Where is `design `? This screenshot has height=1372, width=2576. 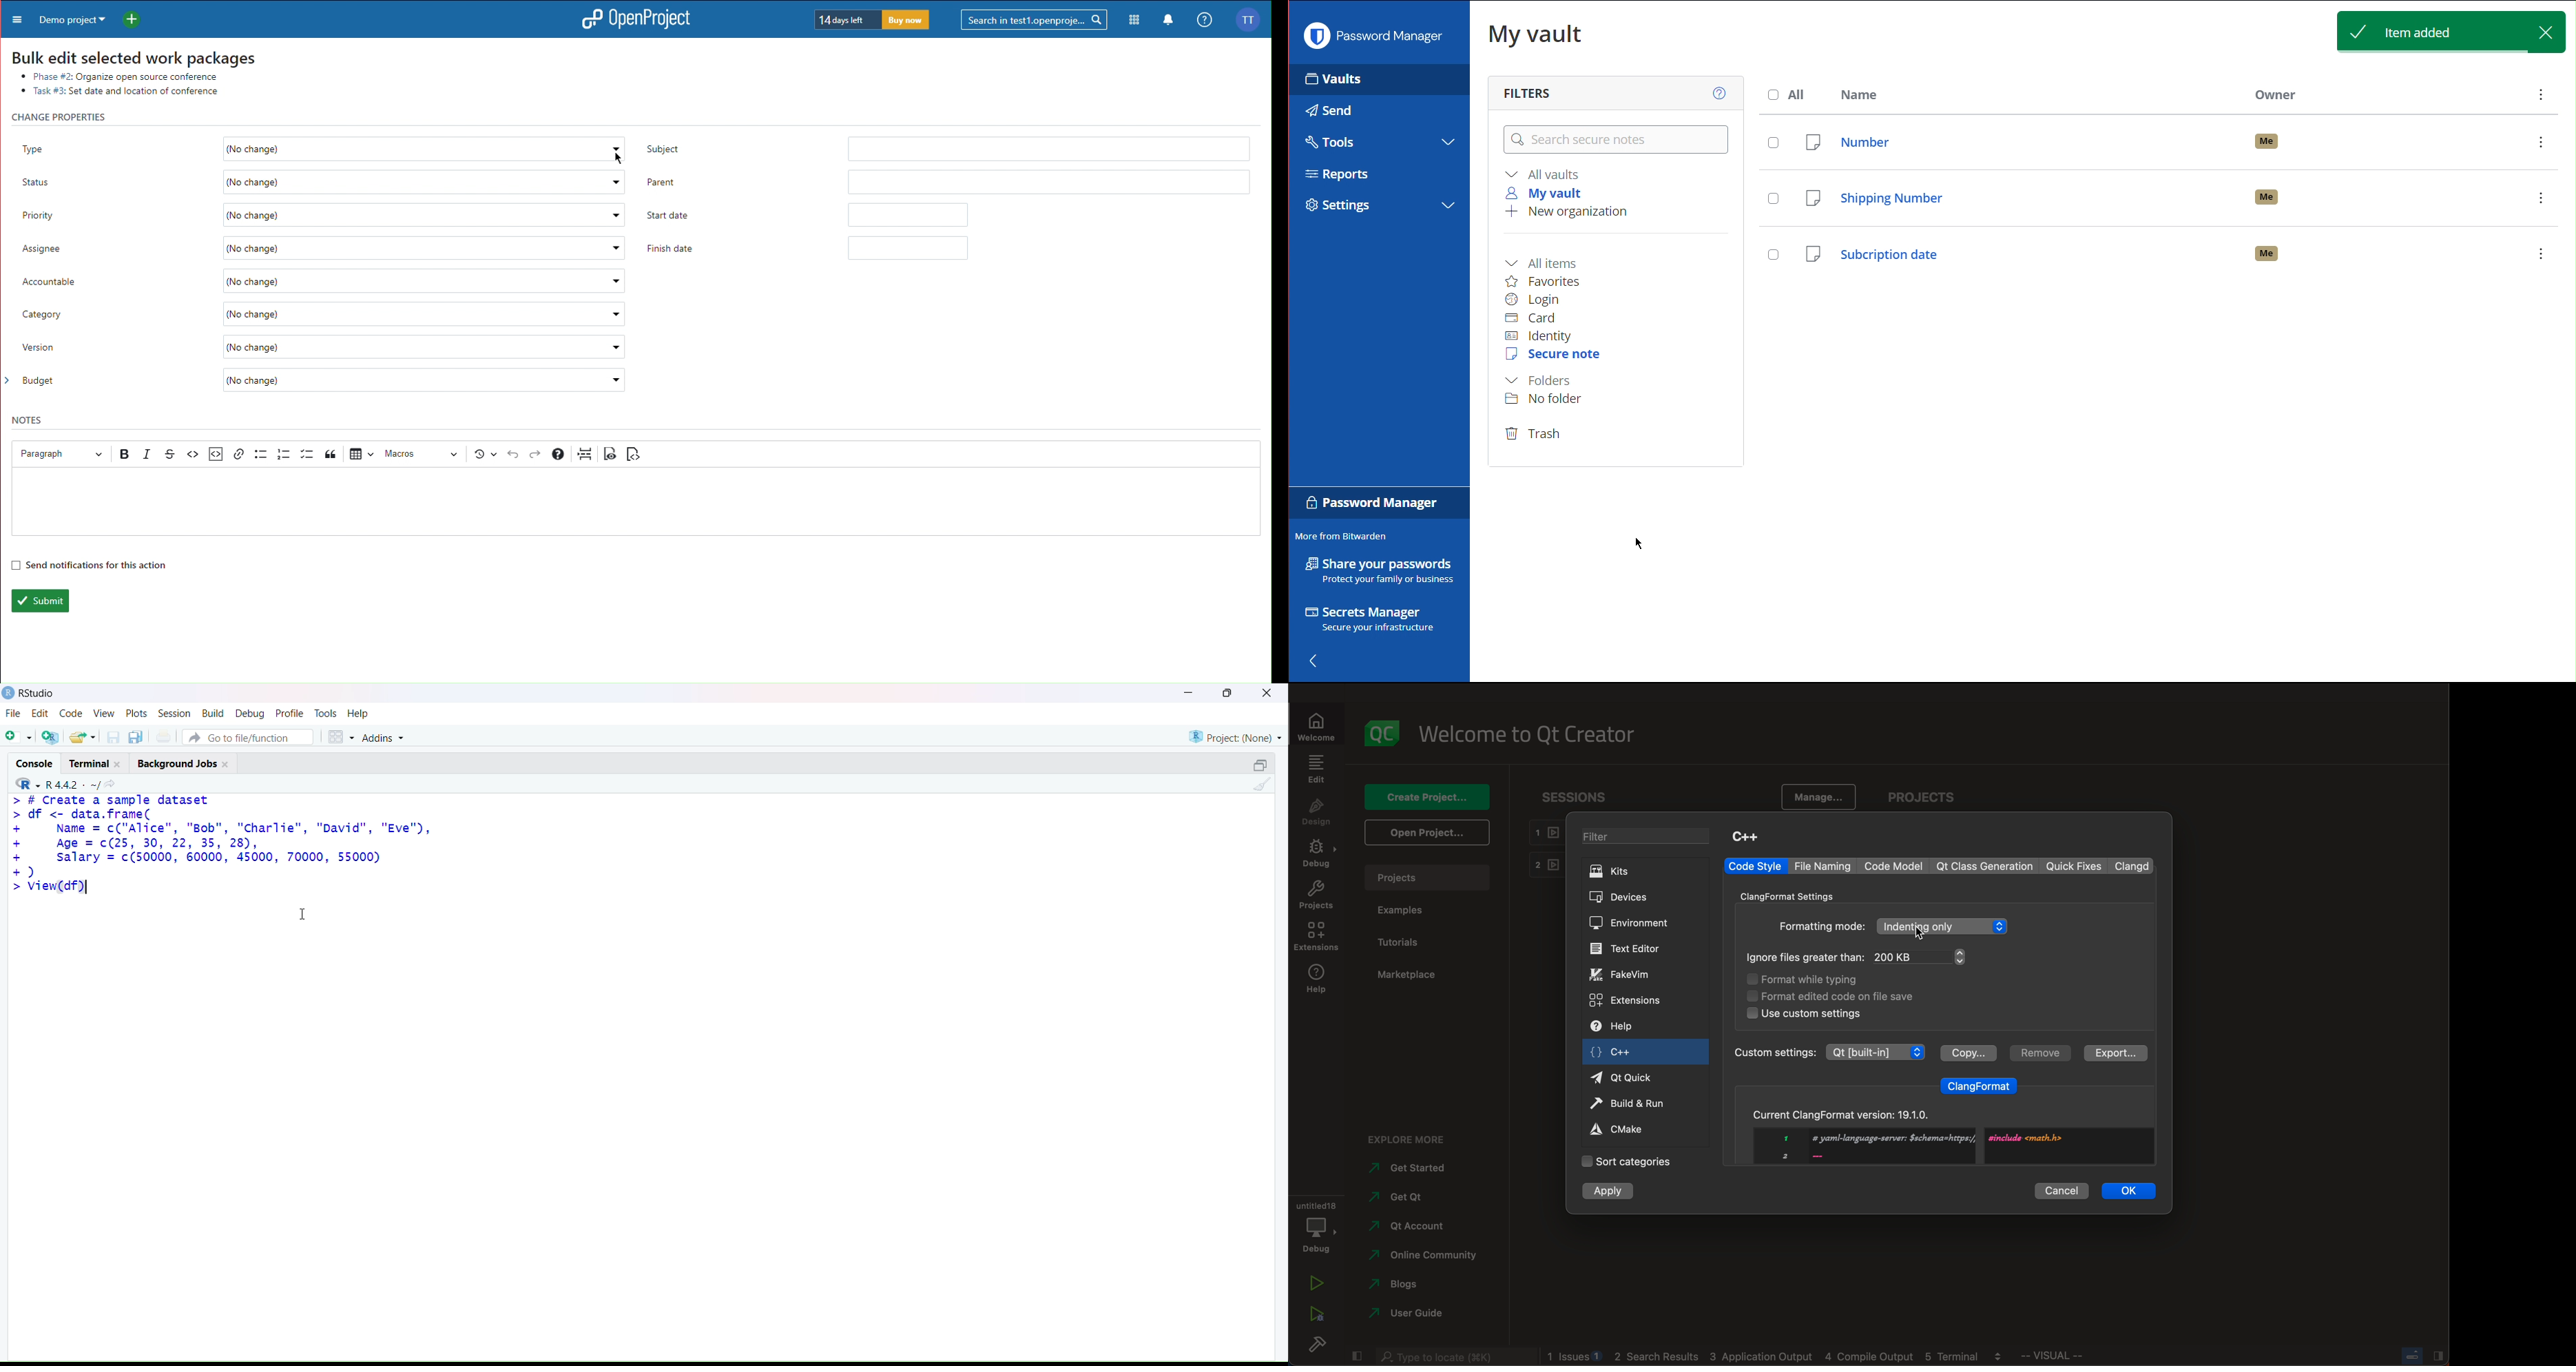
design  is located at coordinates (1317, 813).